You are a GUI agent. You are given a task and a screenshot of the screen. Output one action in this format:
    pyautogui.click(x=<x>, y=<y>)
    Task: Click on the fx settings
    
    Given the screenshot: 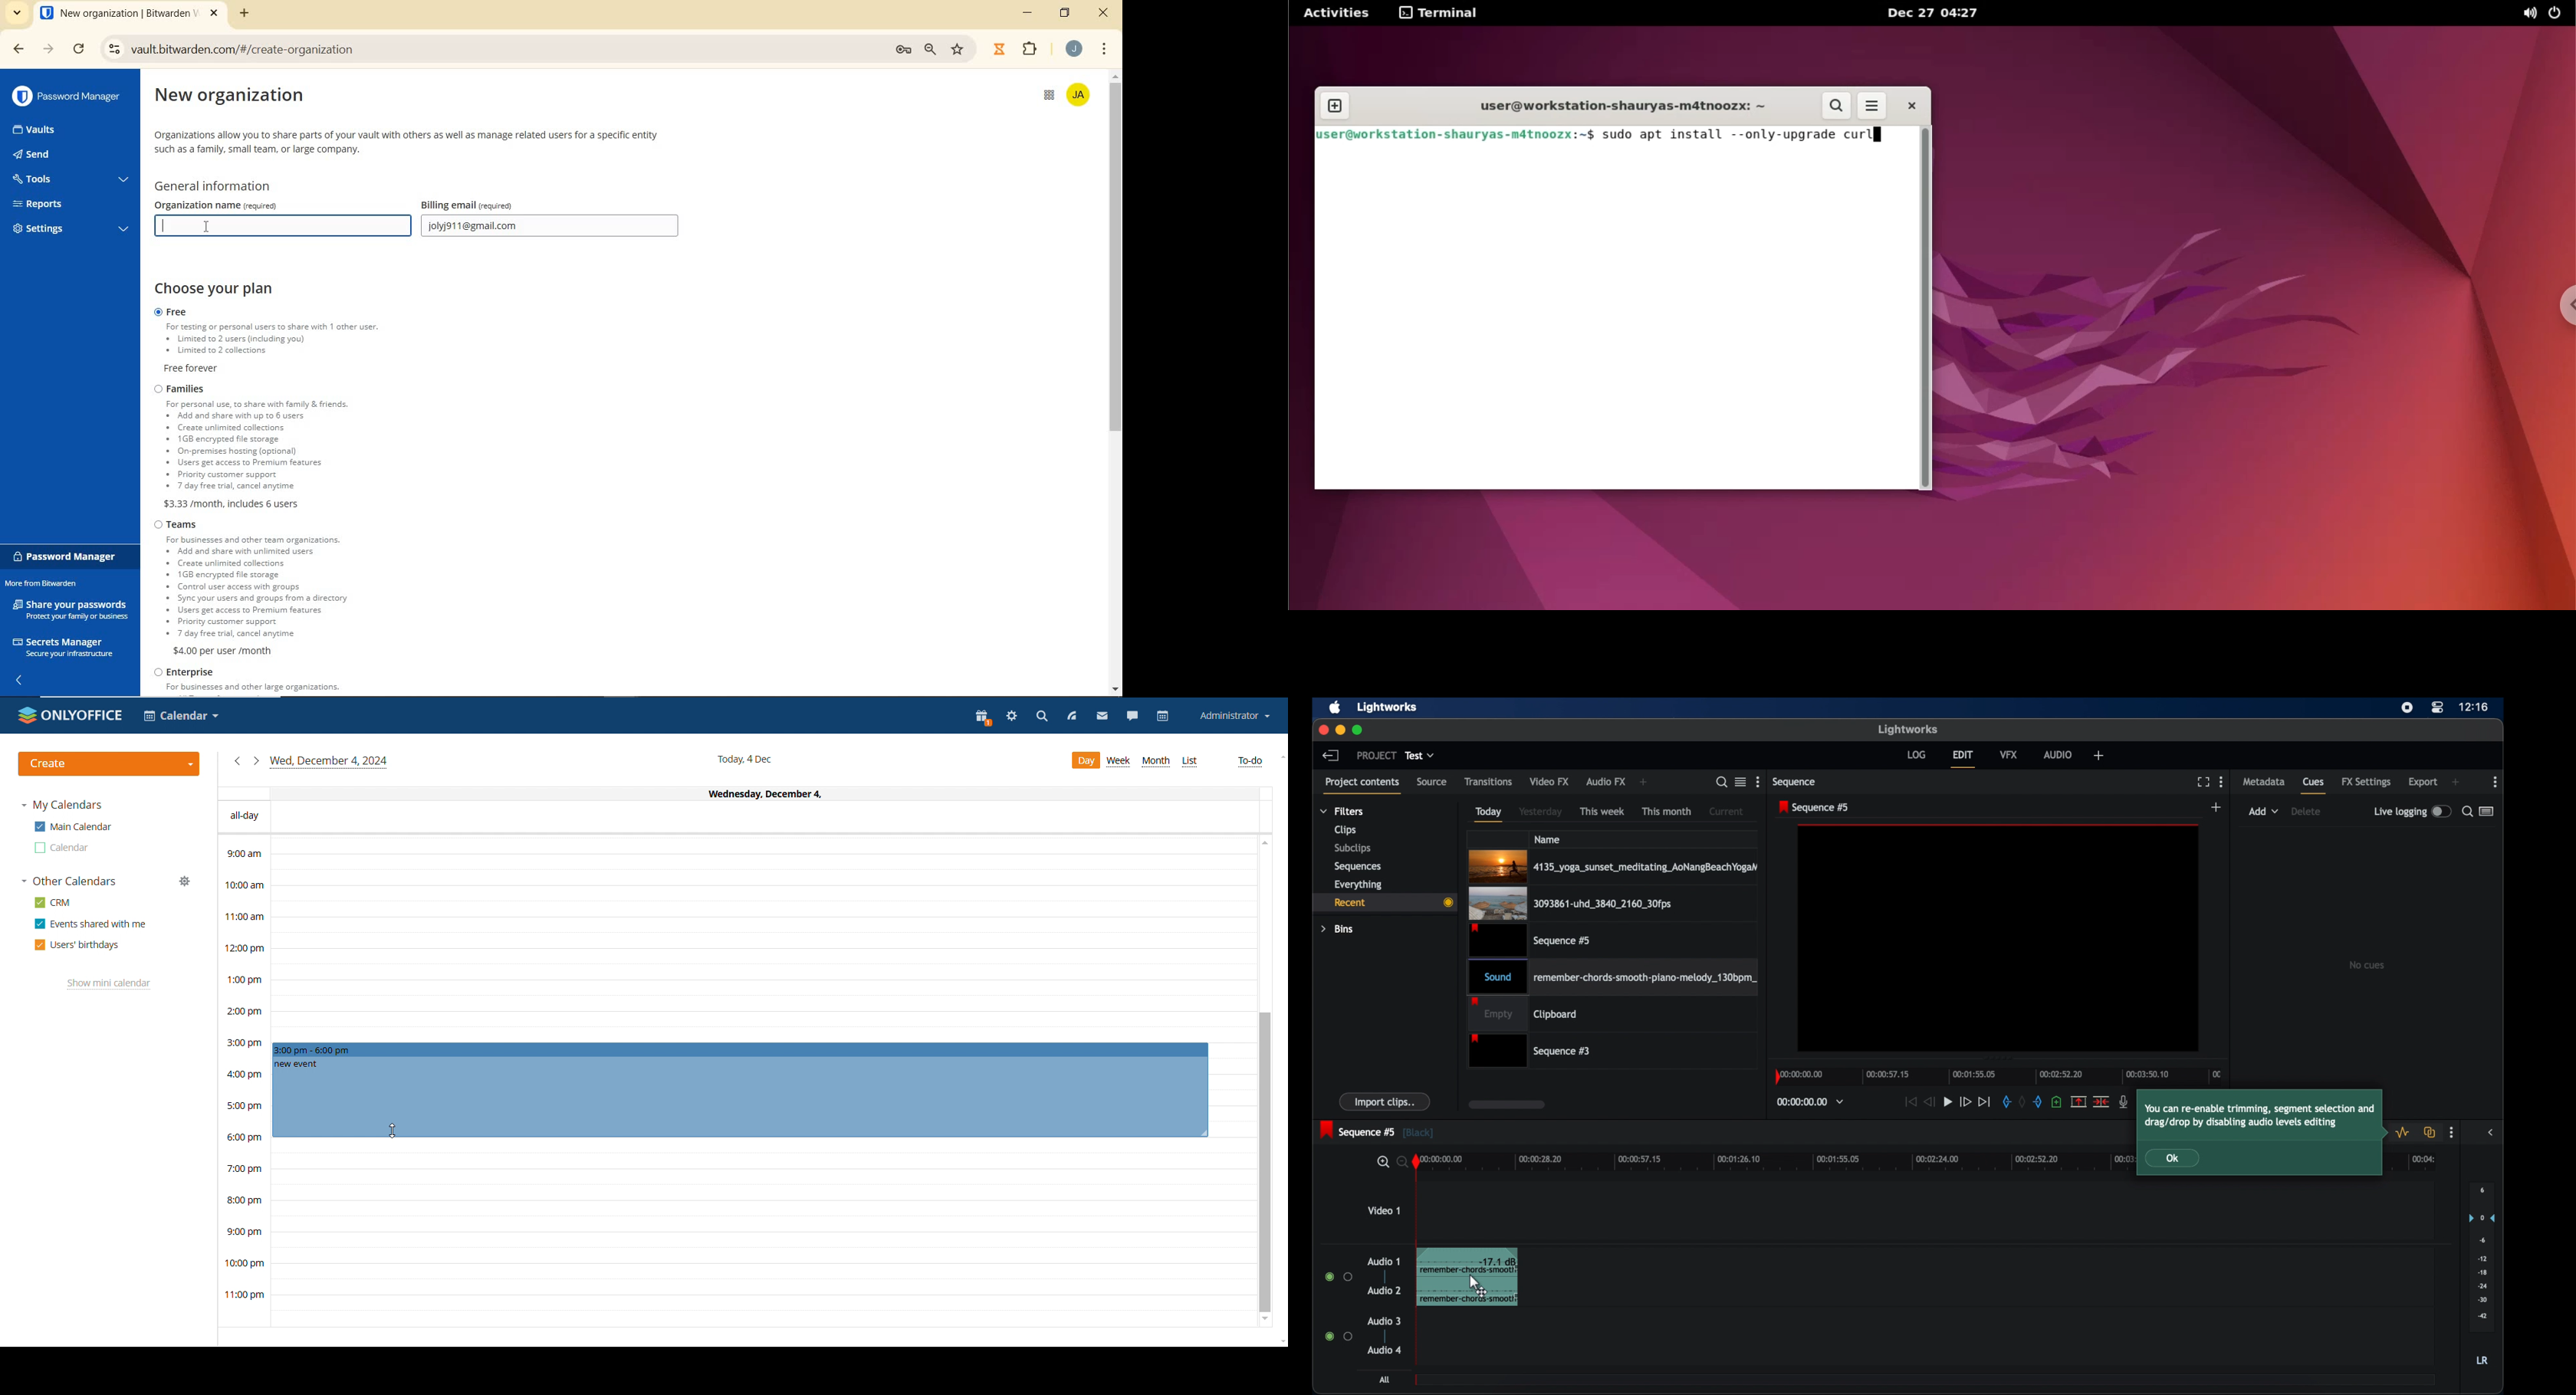 What is the action you would take?
    pyautogui.click(x=2367, y=782)
    